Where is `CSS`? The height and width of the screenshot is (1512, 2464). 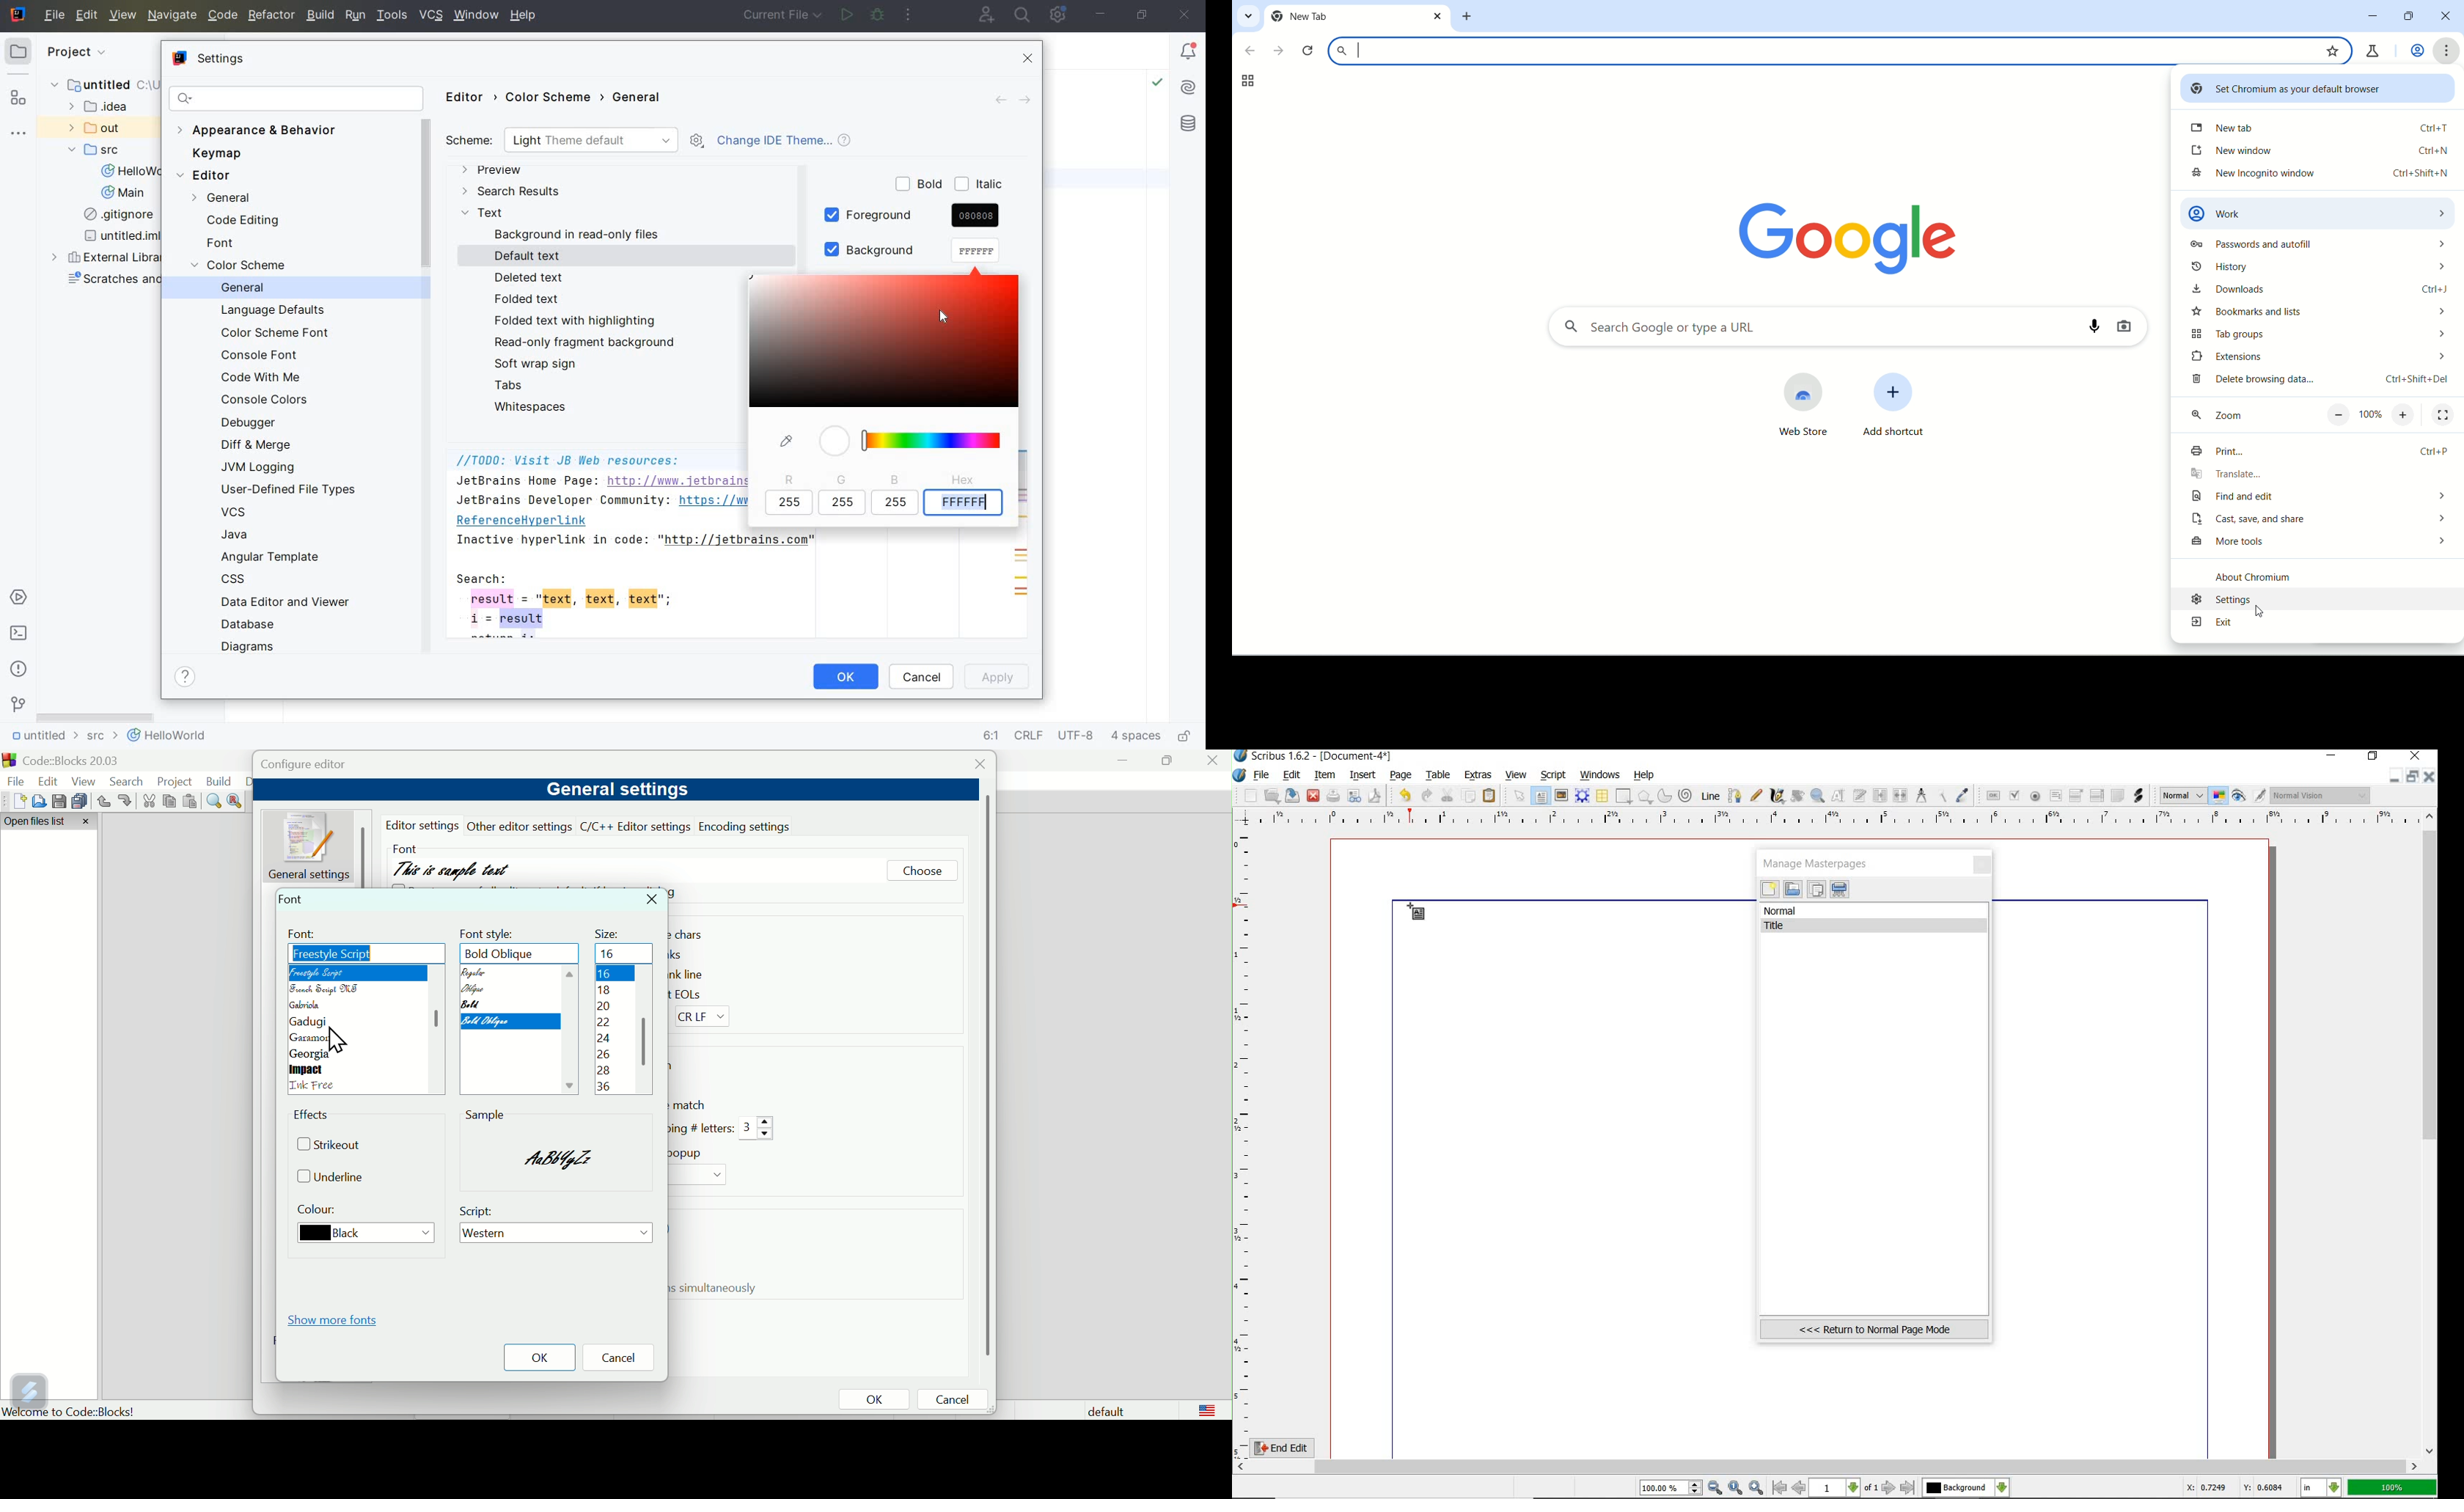
CSS is located at coordinates (238, 581).